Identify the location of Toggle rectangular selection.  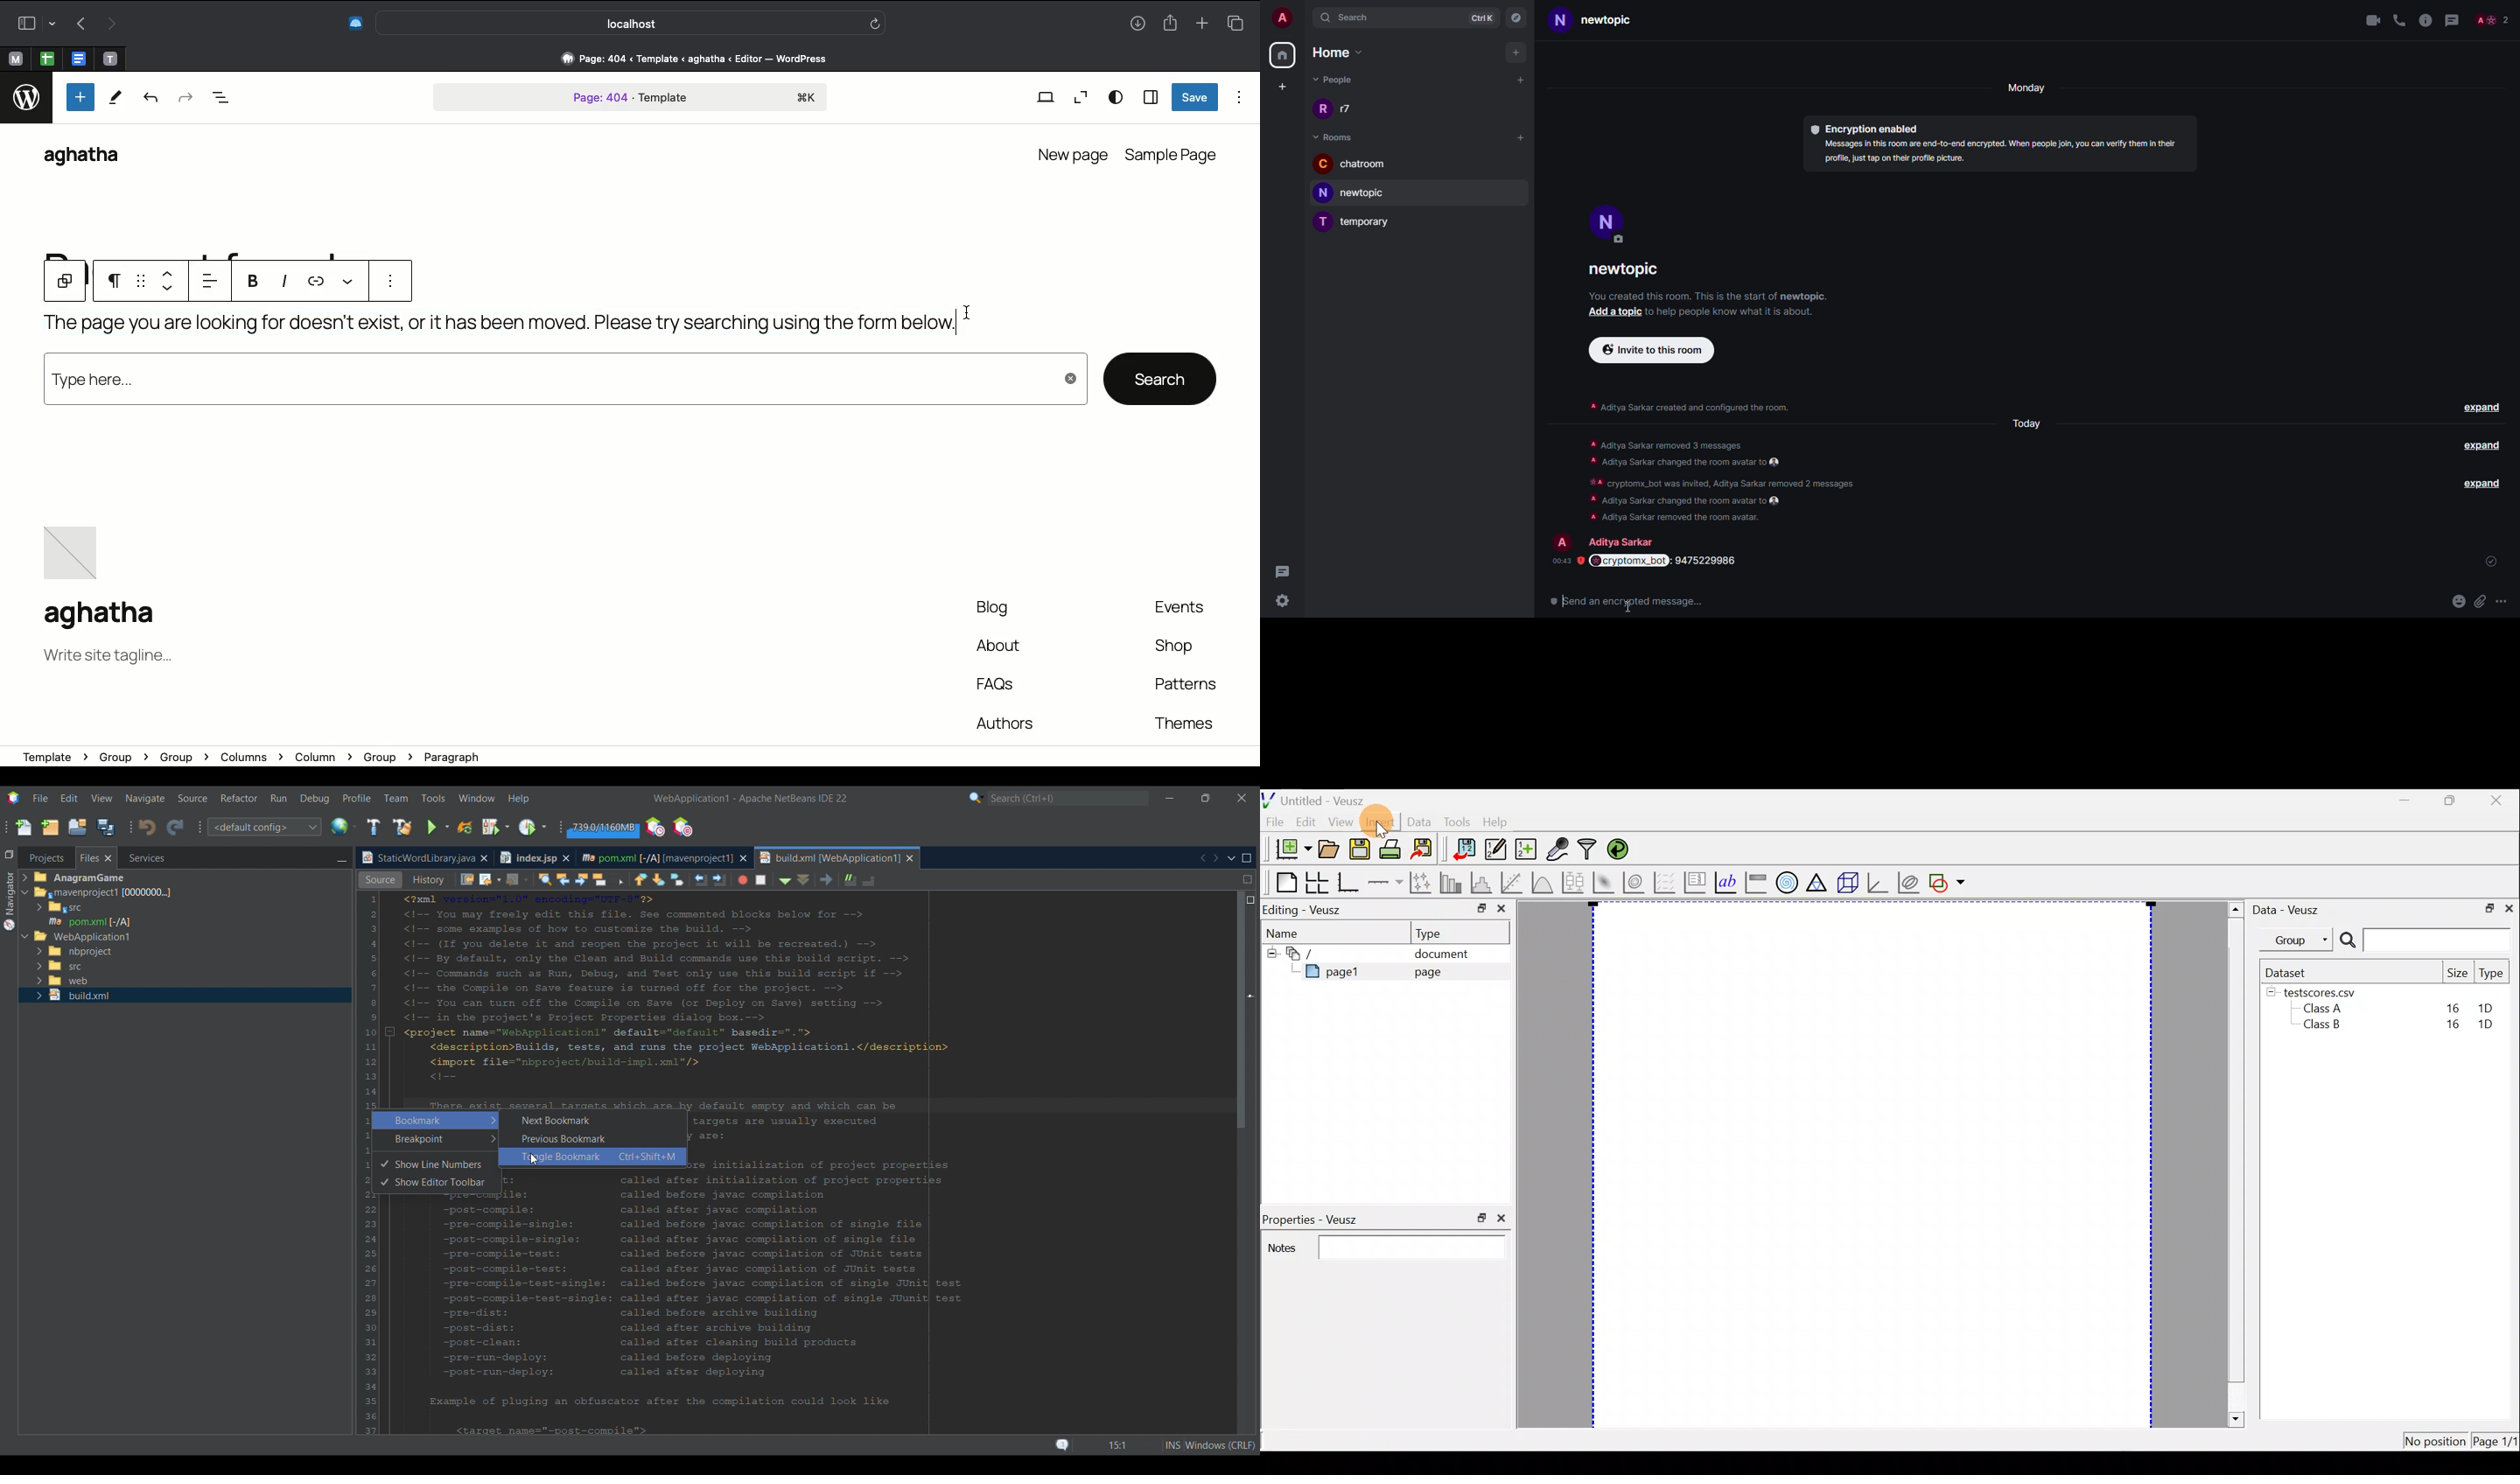
(738, 881).